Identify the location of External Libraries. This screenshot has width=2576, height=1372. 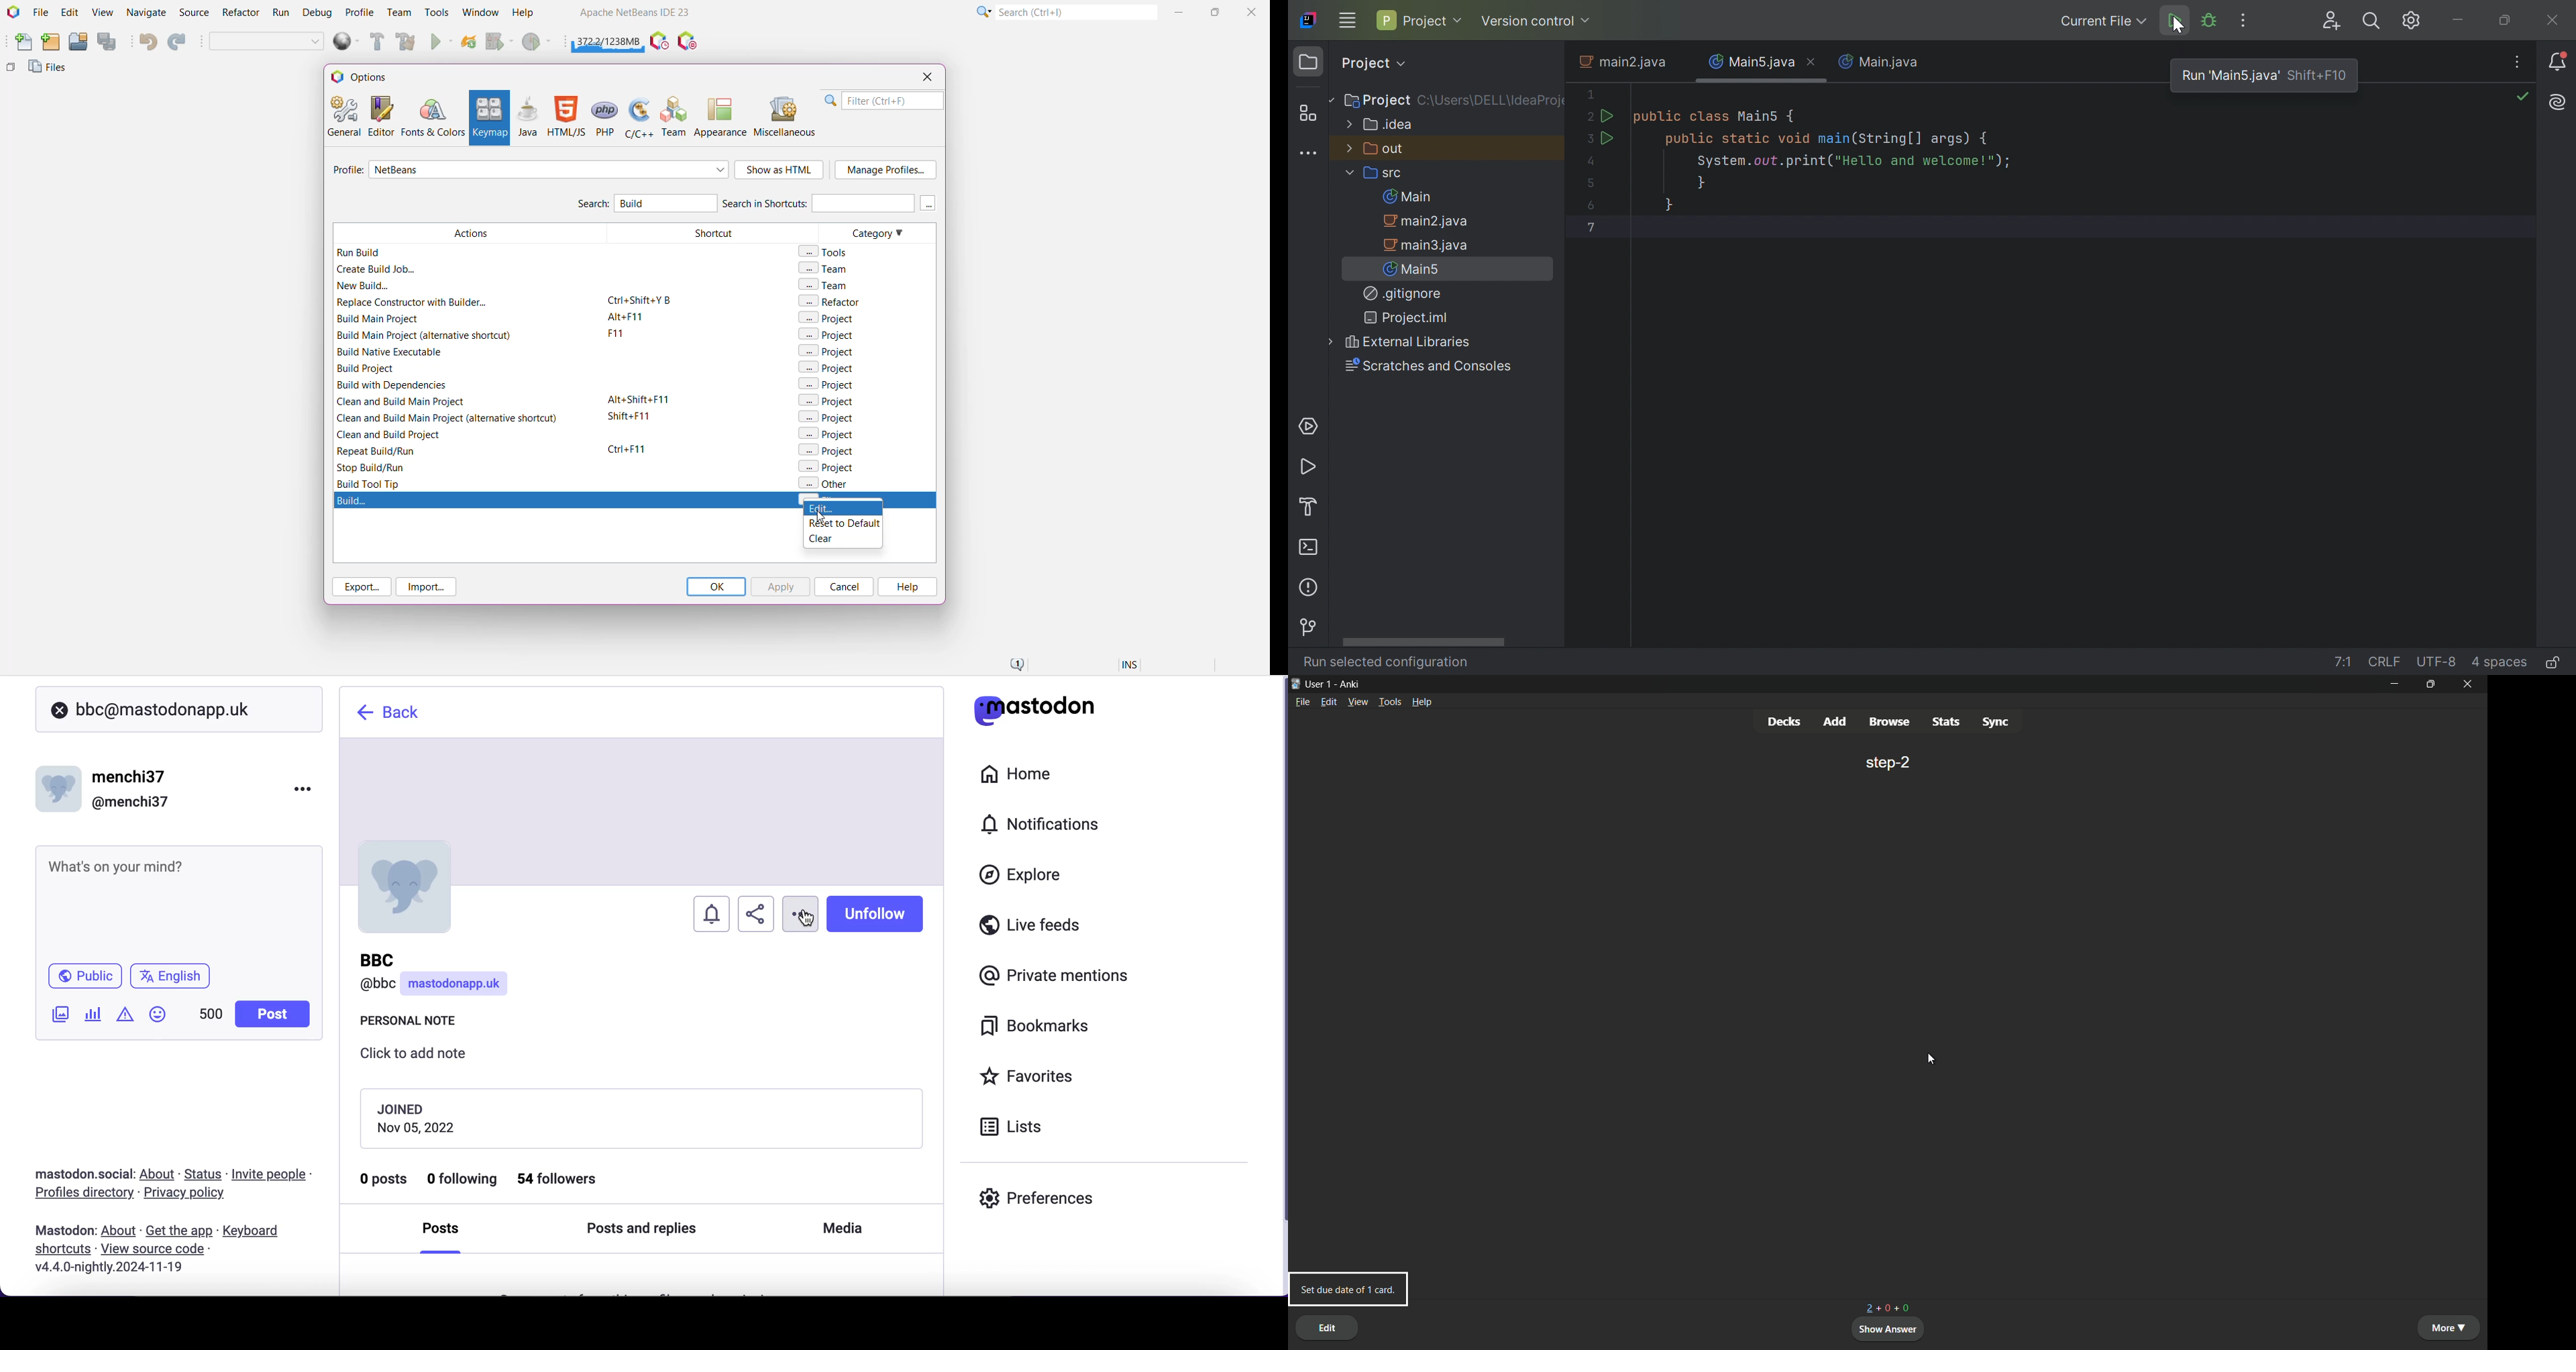
(1405, 341).